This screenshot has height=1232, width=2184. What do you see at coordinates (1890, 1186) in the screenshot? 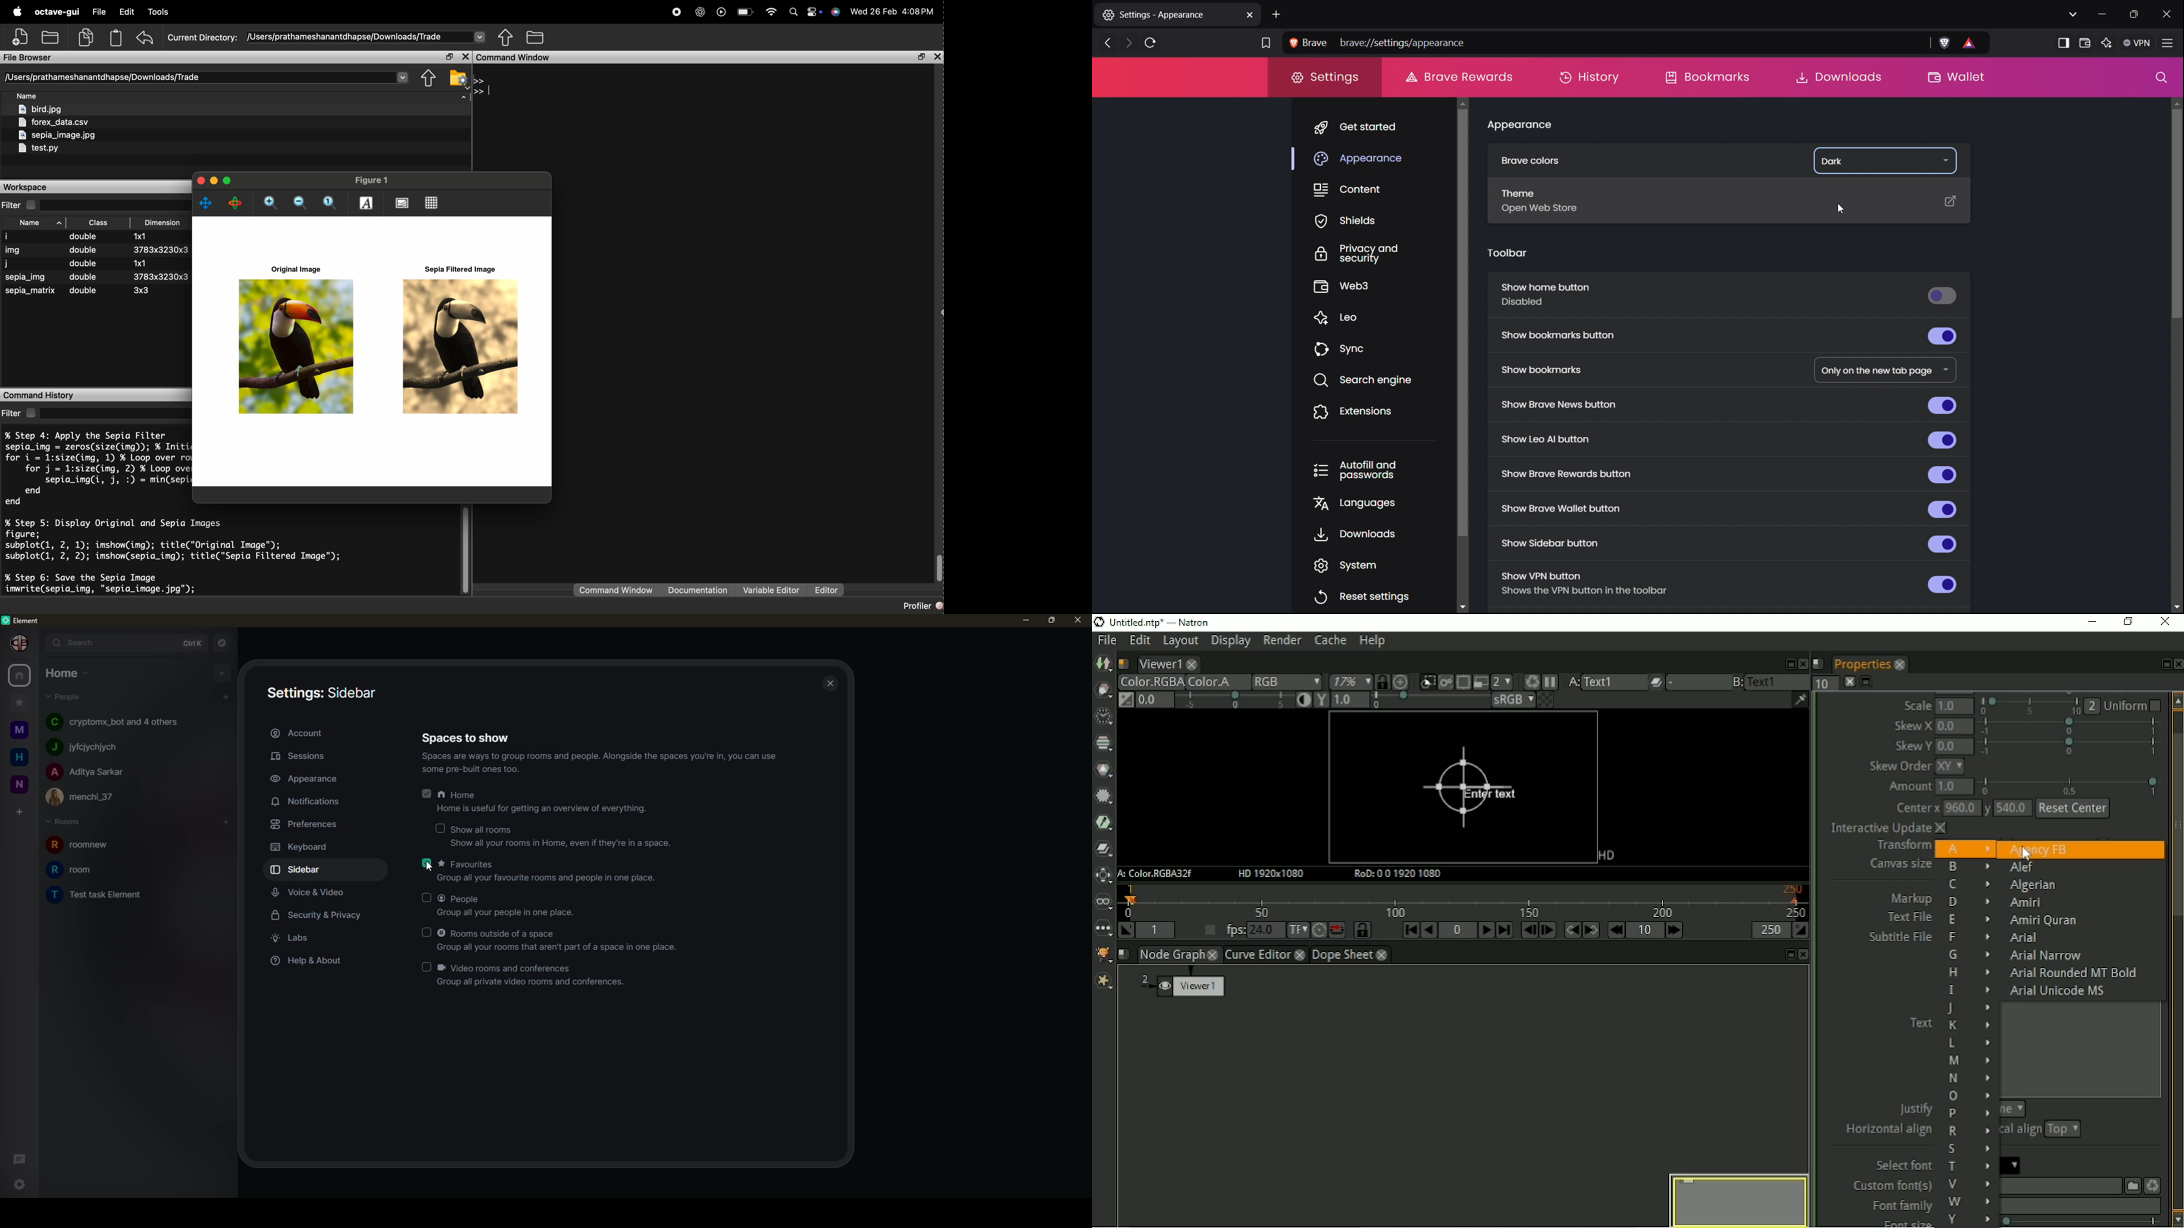
I see `Custom font(s)` at bounding box center [1890, 1186].